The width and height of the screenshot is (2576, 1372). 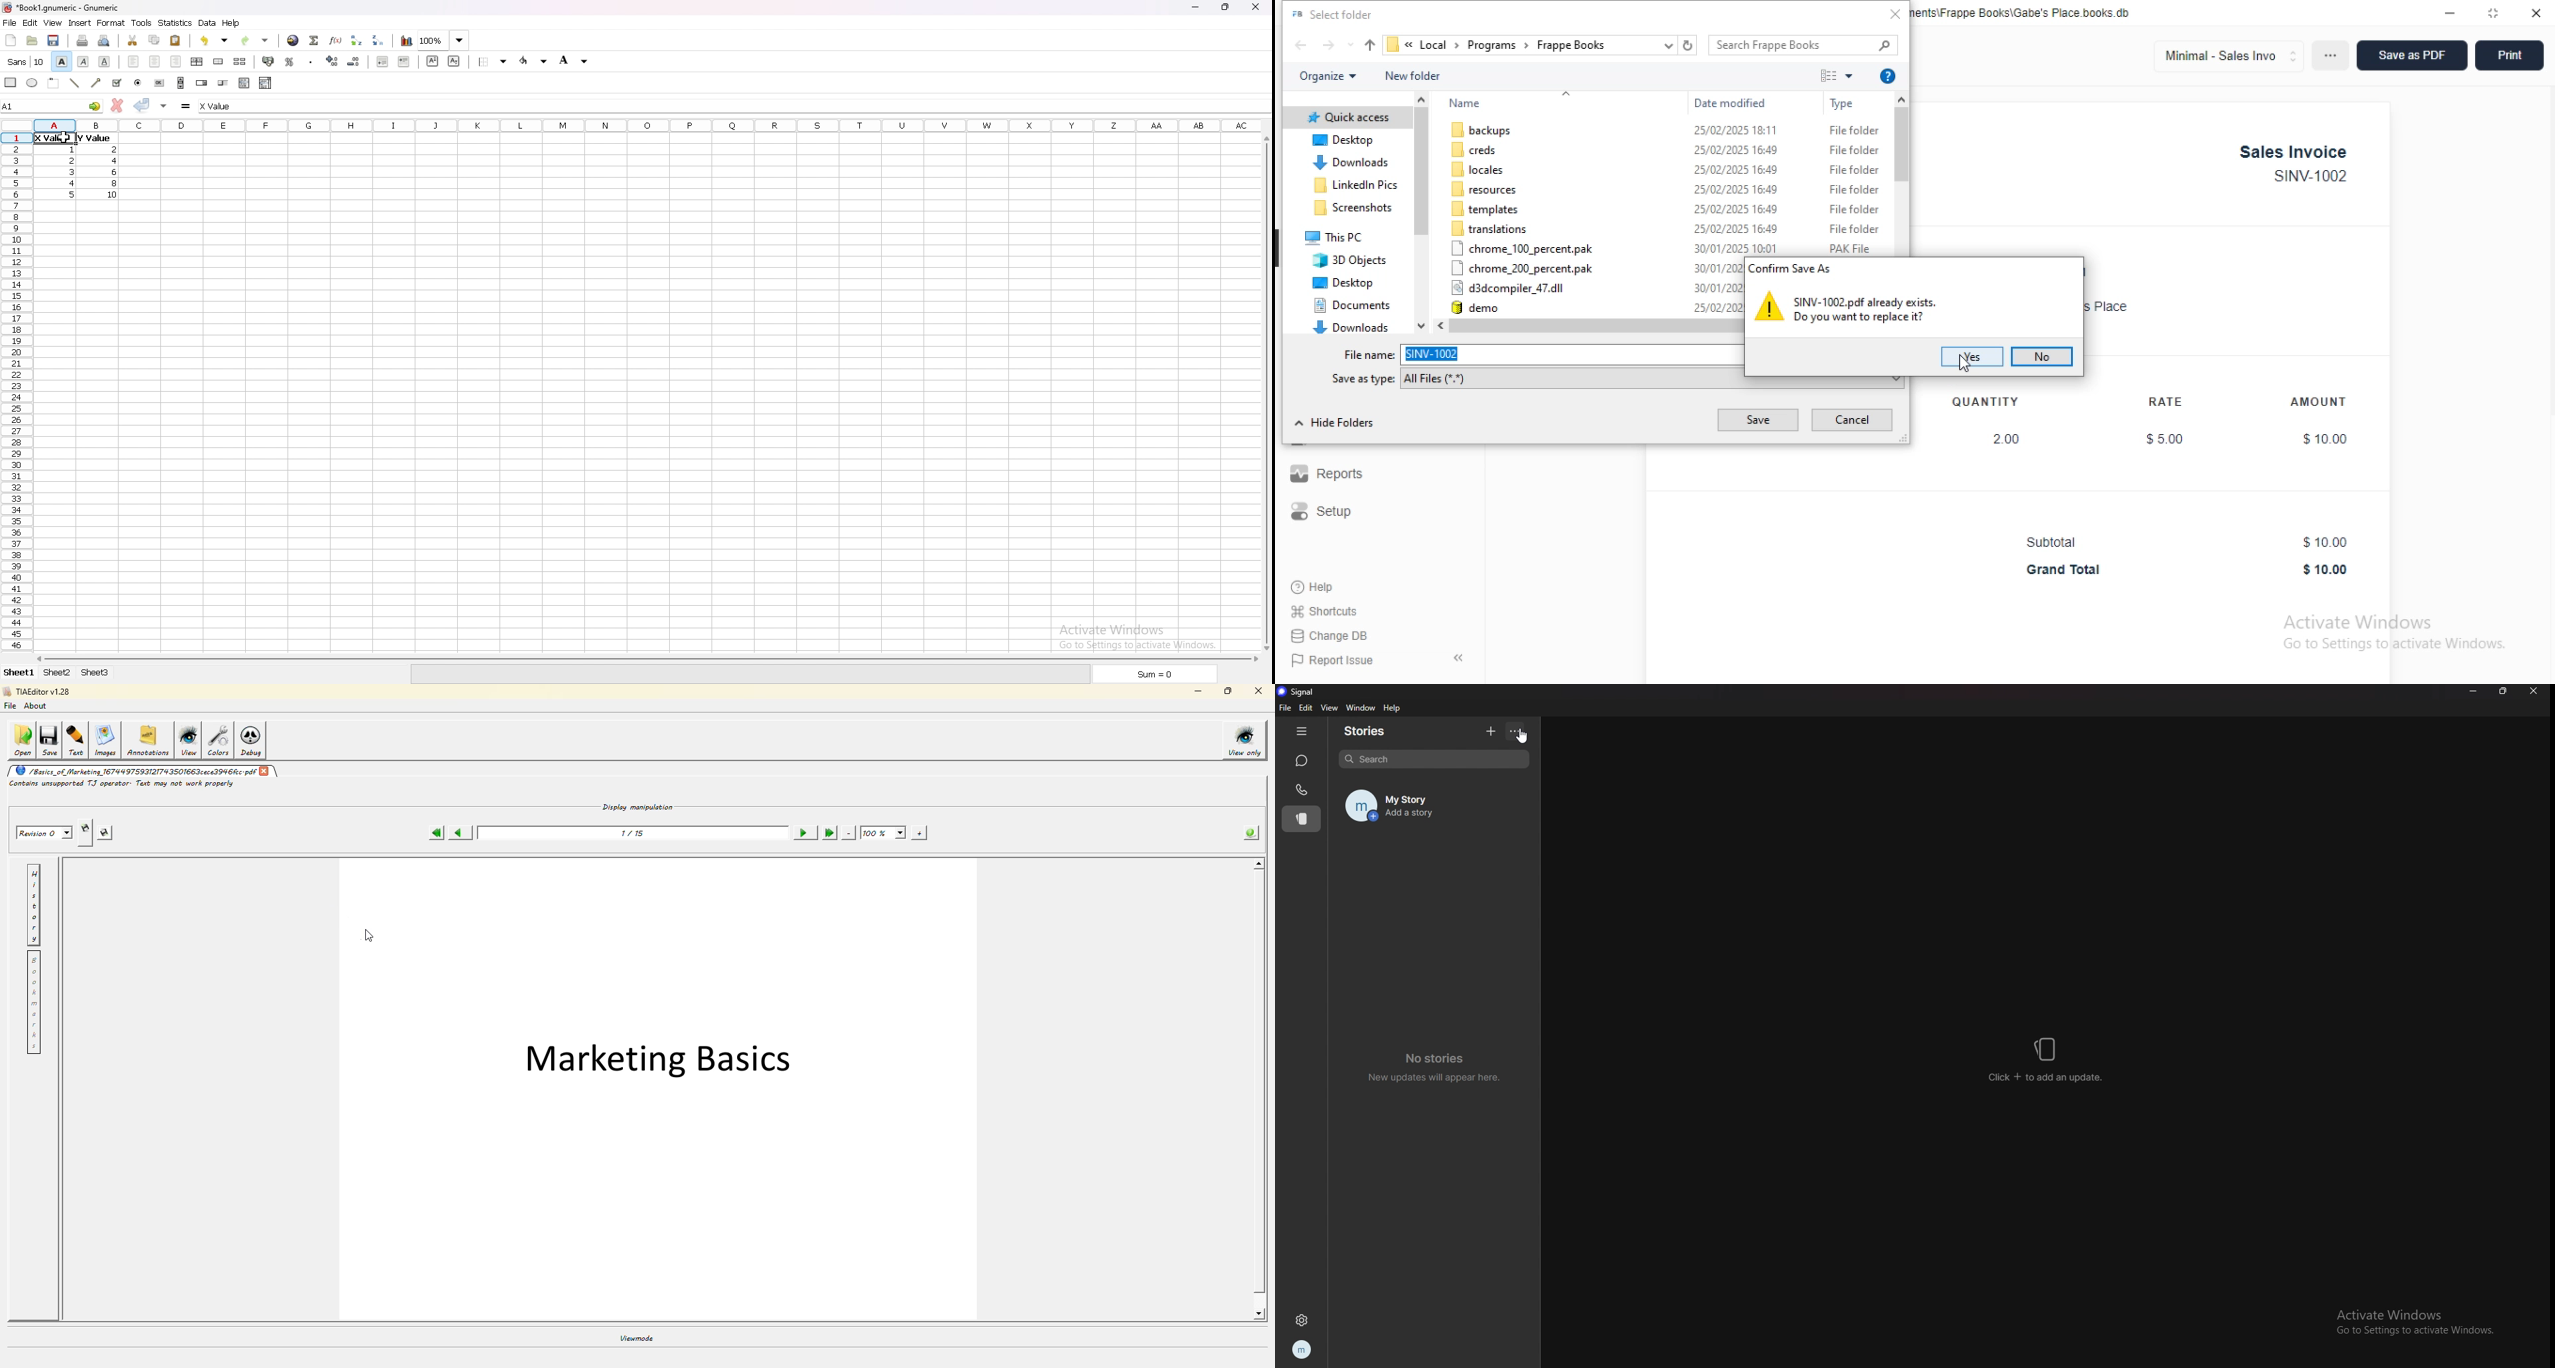 What do you see at coordinates (1491, 731) in the screenshot?
I see `add story` at bounding box center [1491, 731].